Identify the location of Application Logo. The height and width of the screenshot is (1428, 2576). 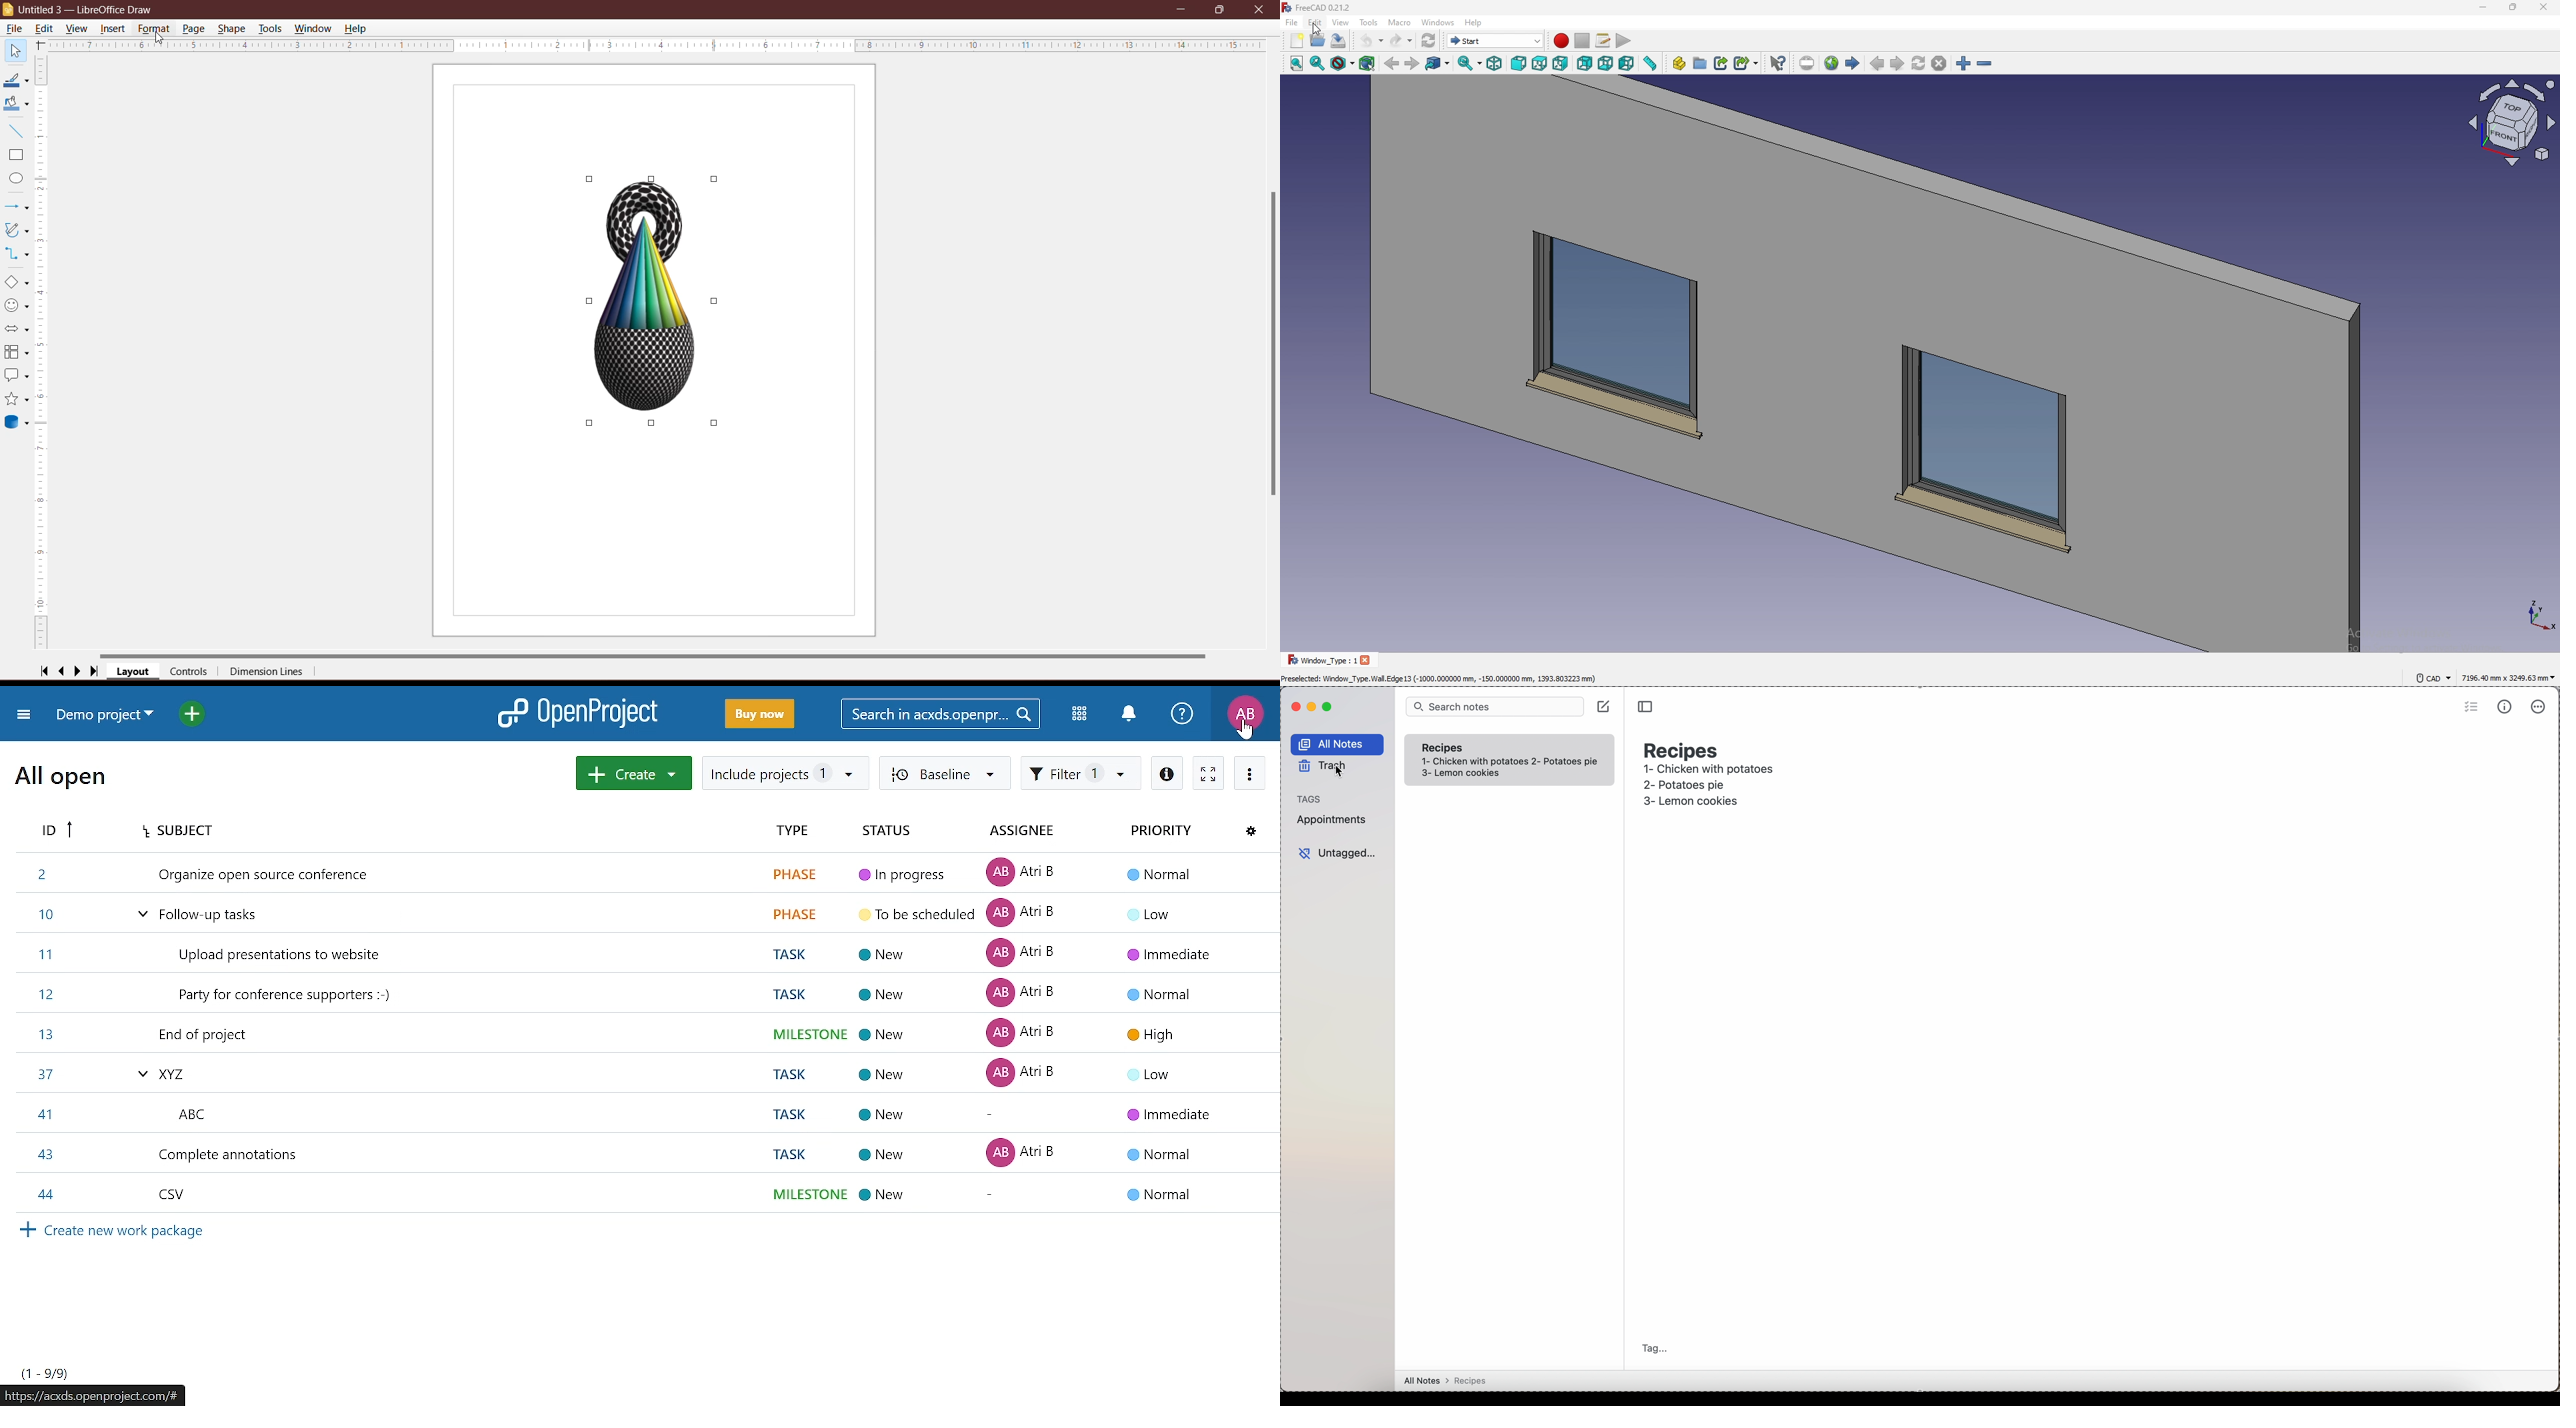
(8, 10).